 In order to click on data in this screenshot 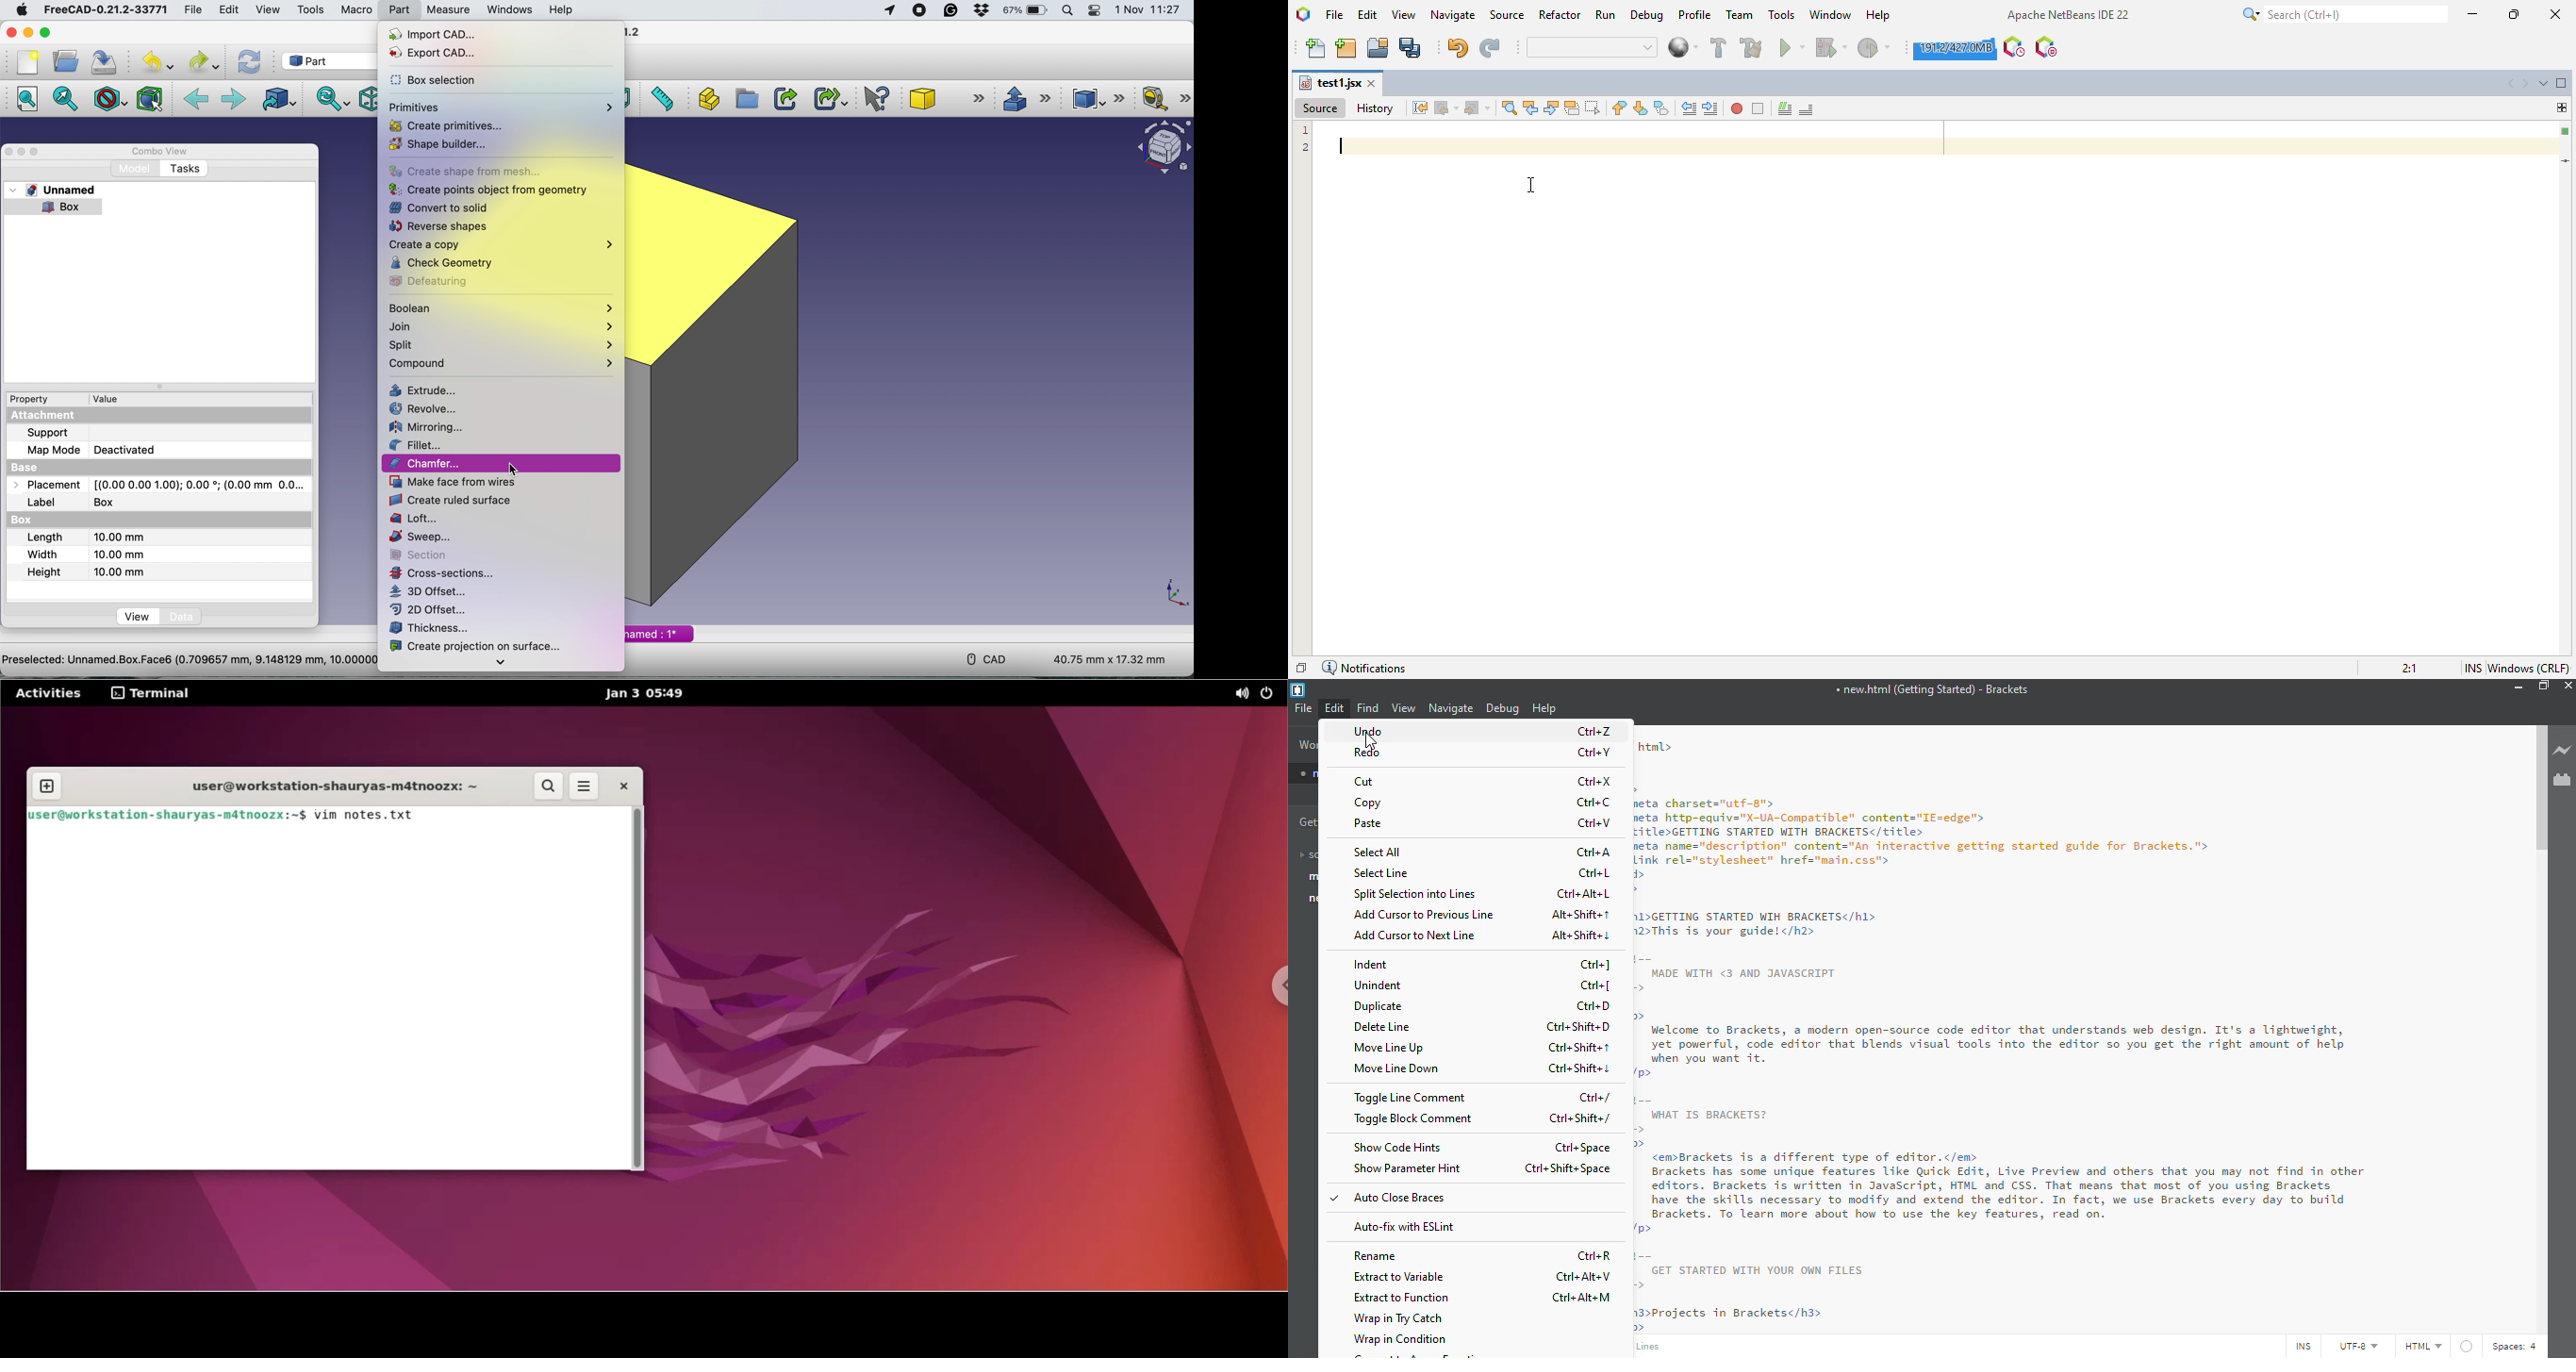, I will do `click(181, 618)`.